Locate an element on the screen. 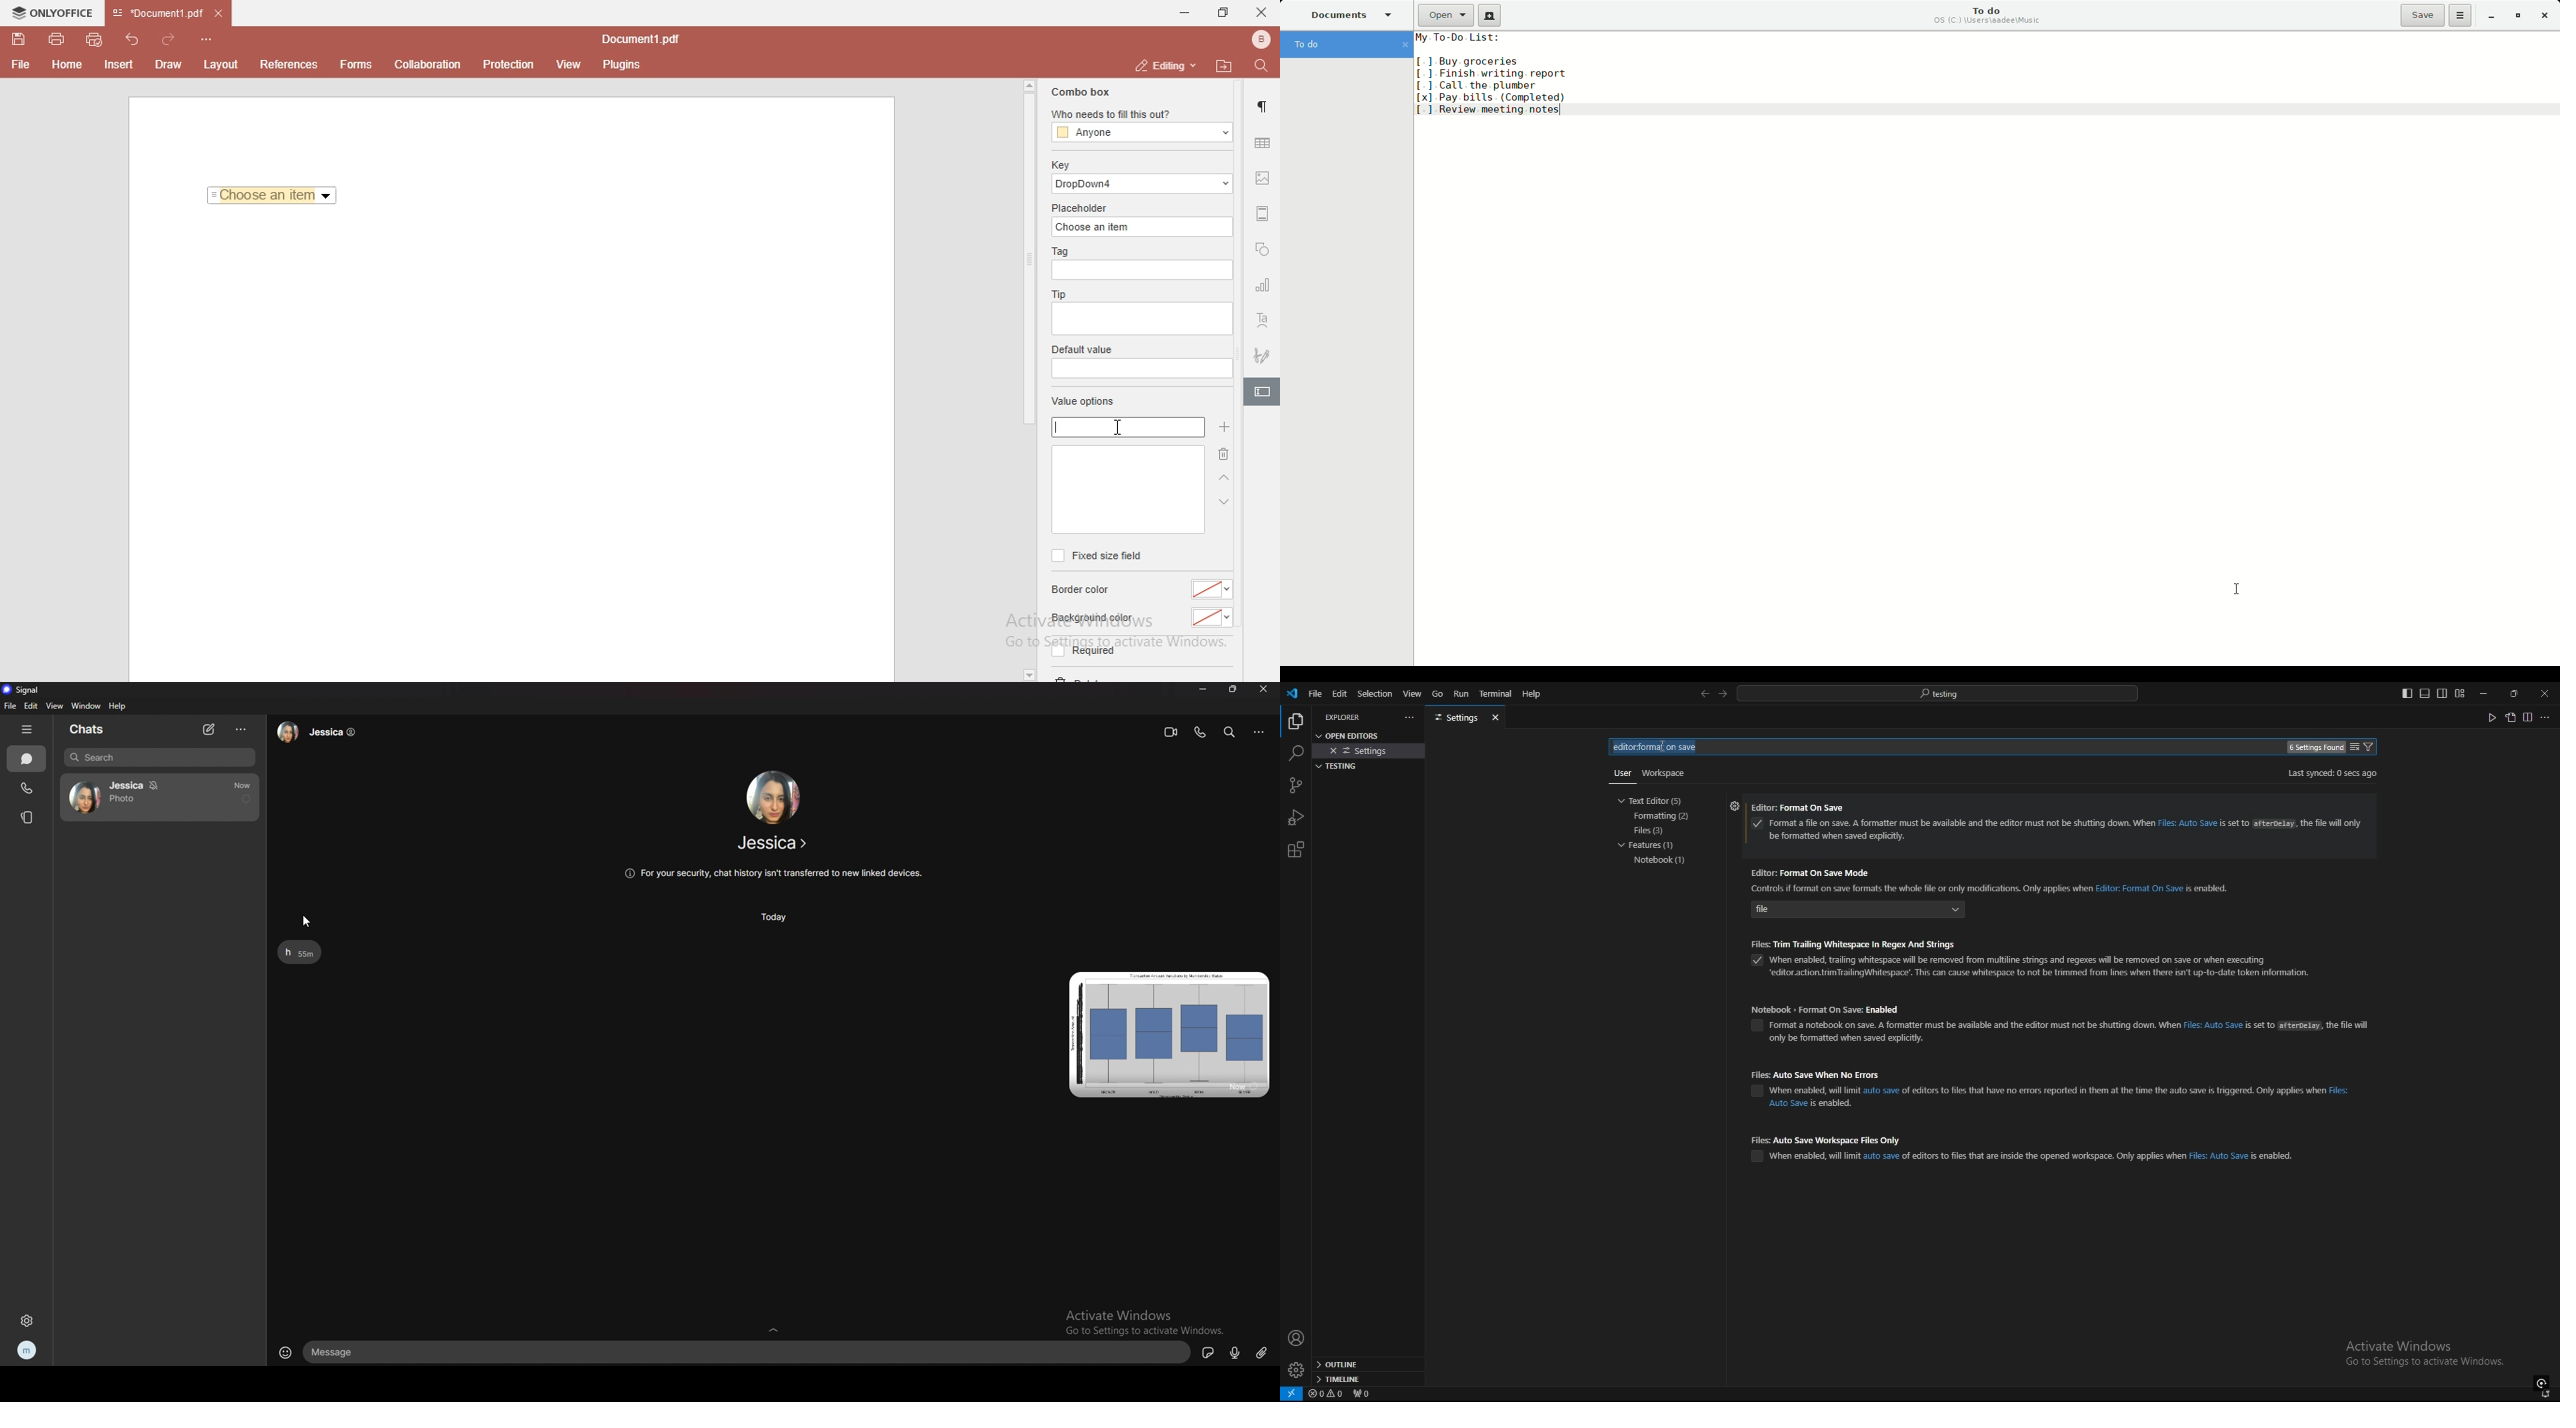 This screenshot has height=1428, width=2576. restore is located at coordinates (1222, 13).